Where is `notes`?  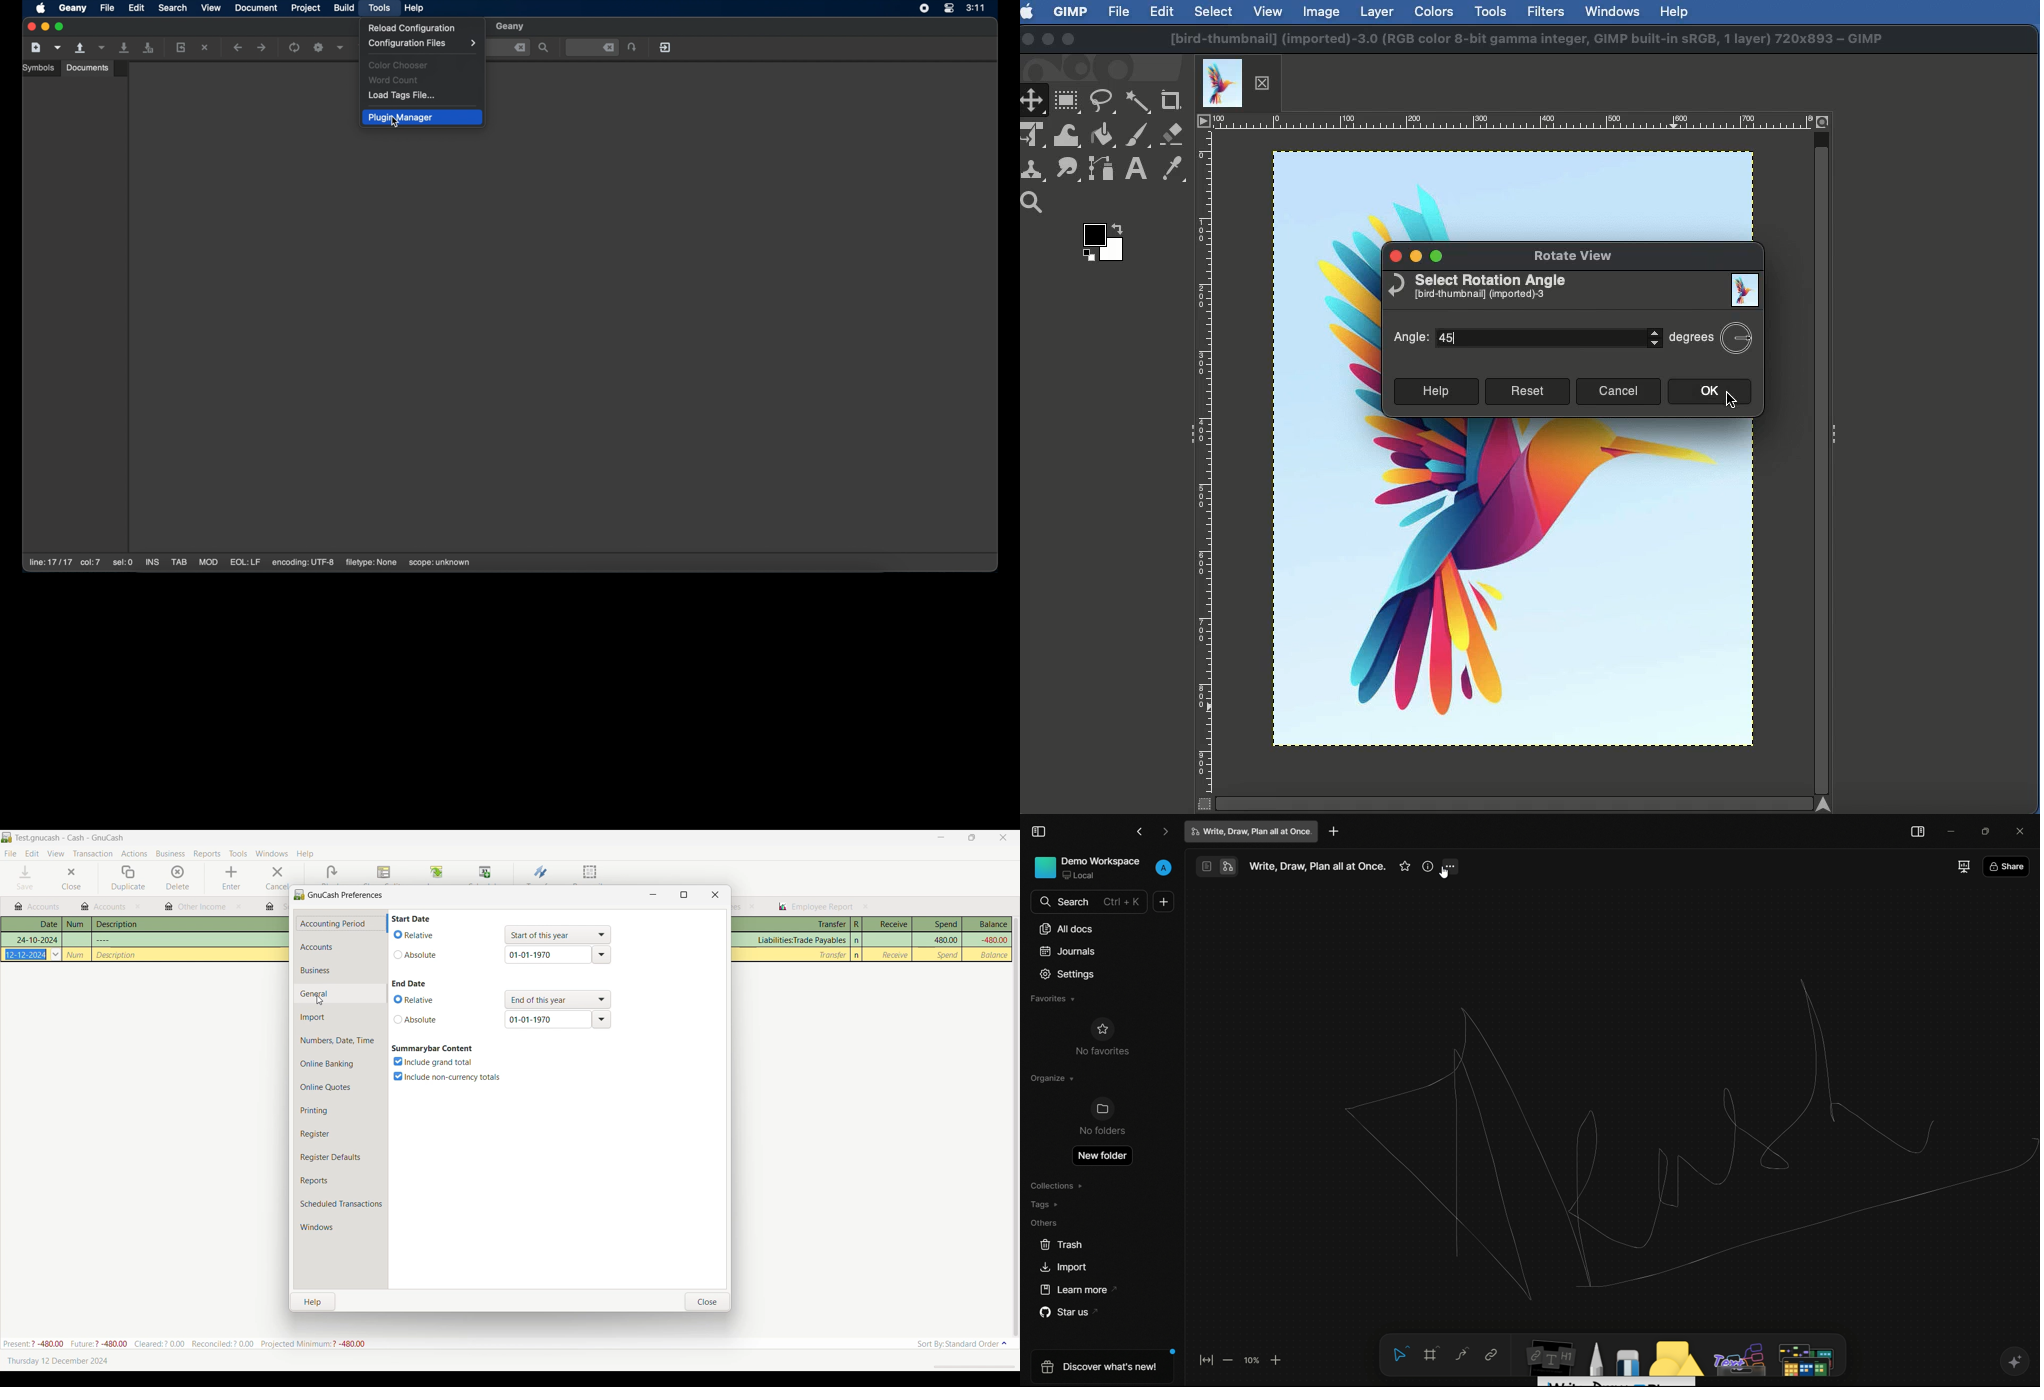 notes is located at coordinates (1548, 1357).